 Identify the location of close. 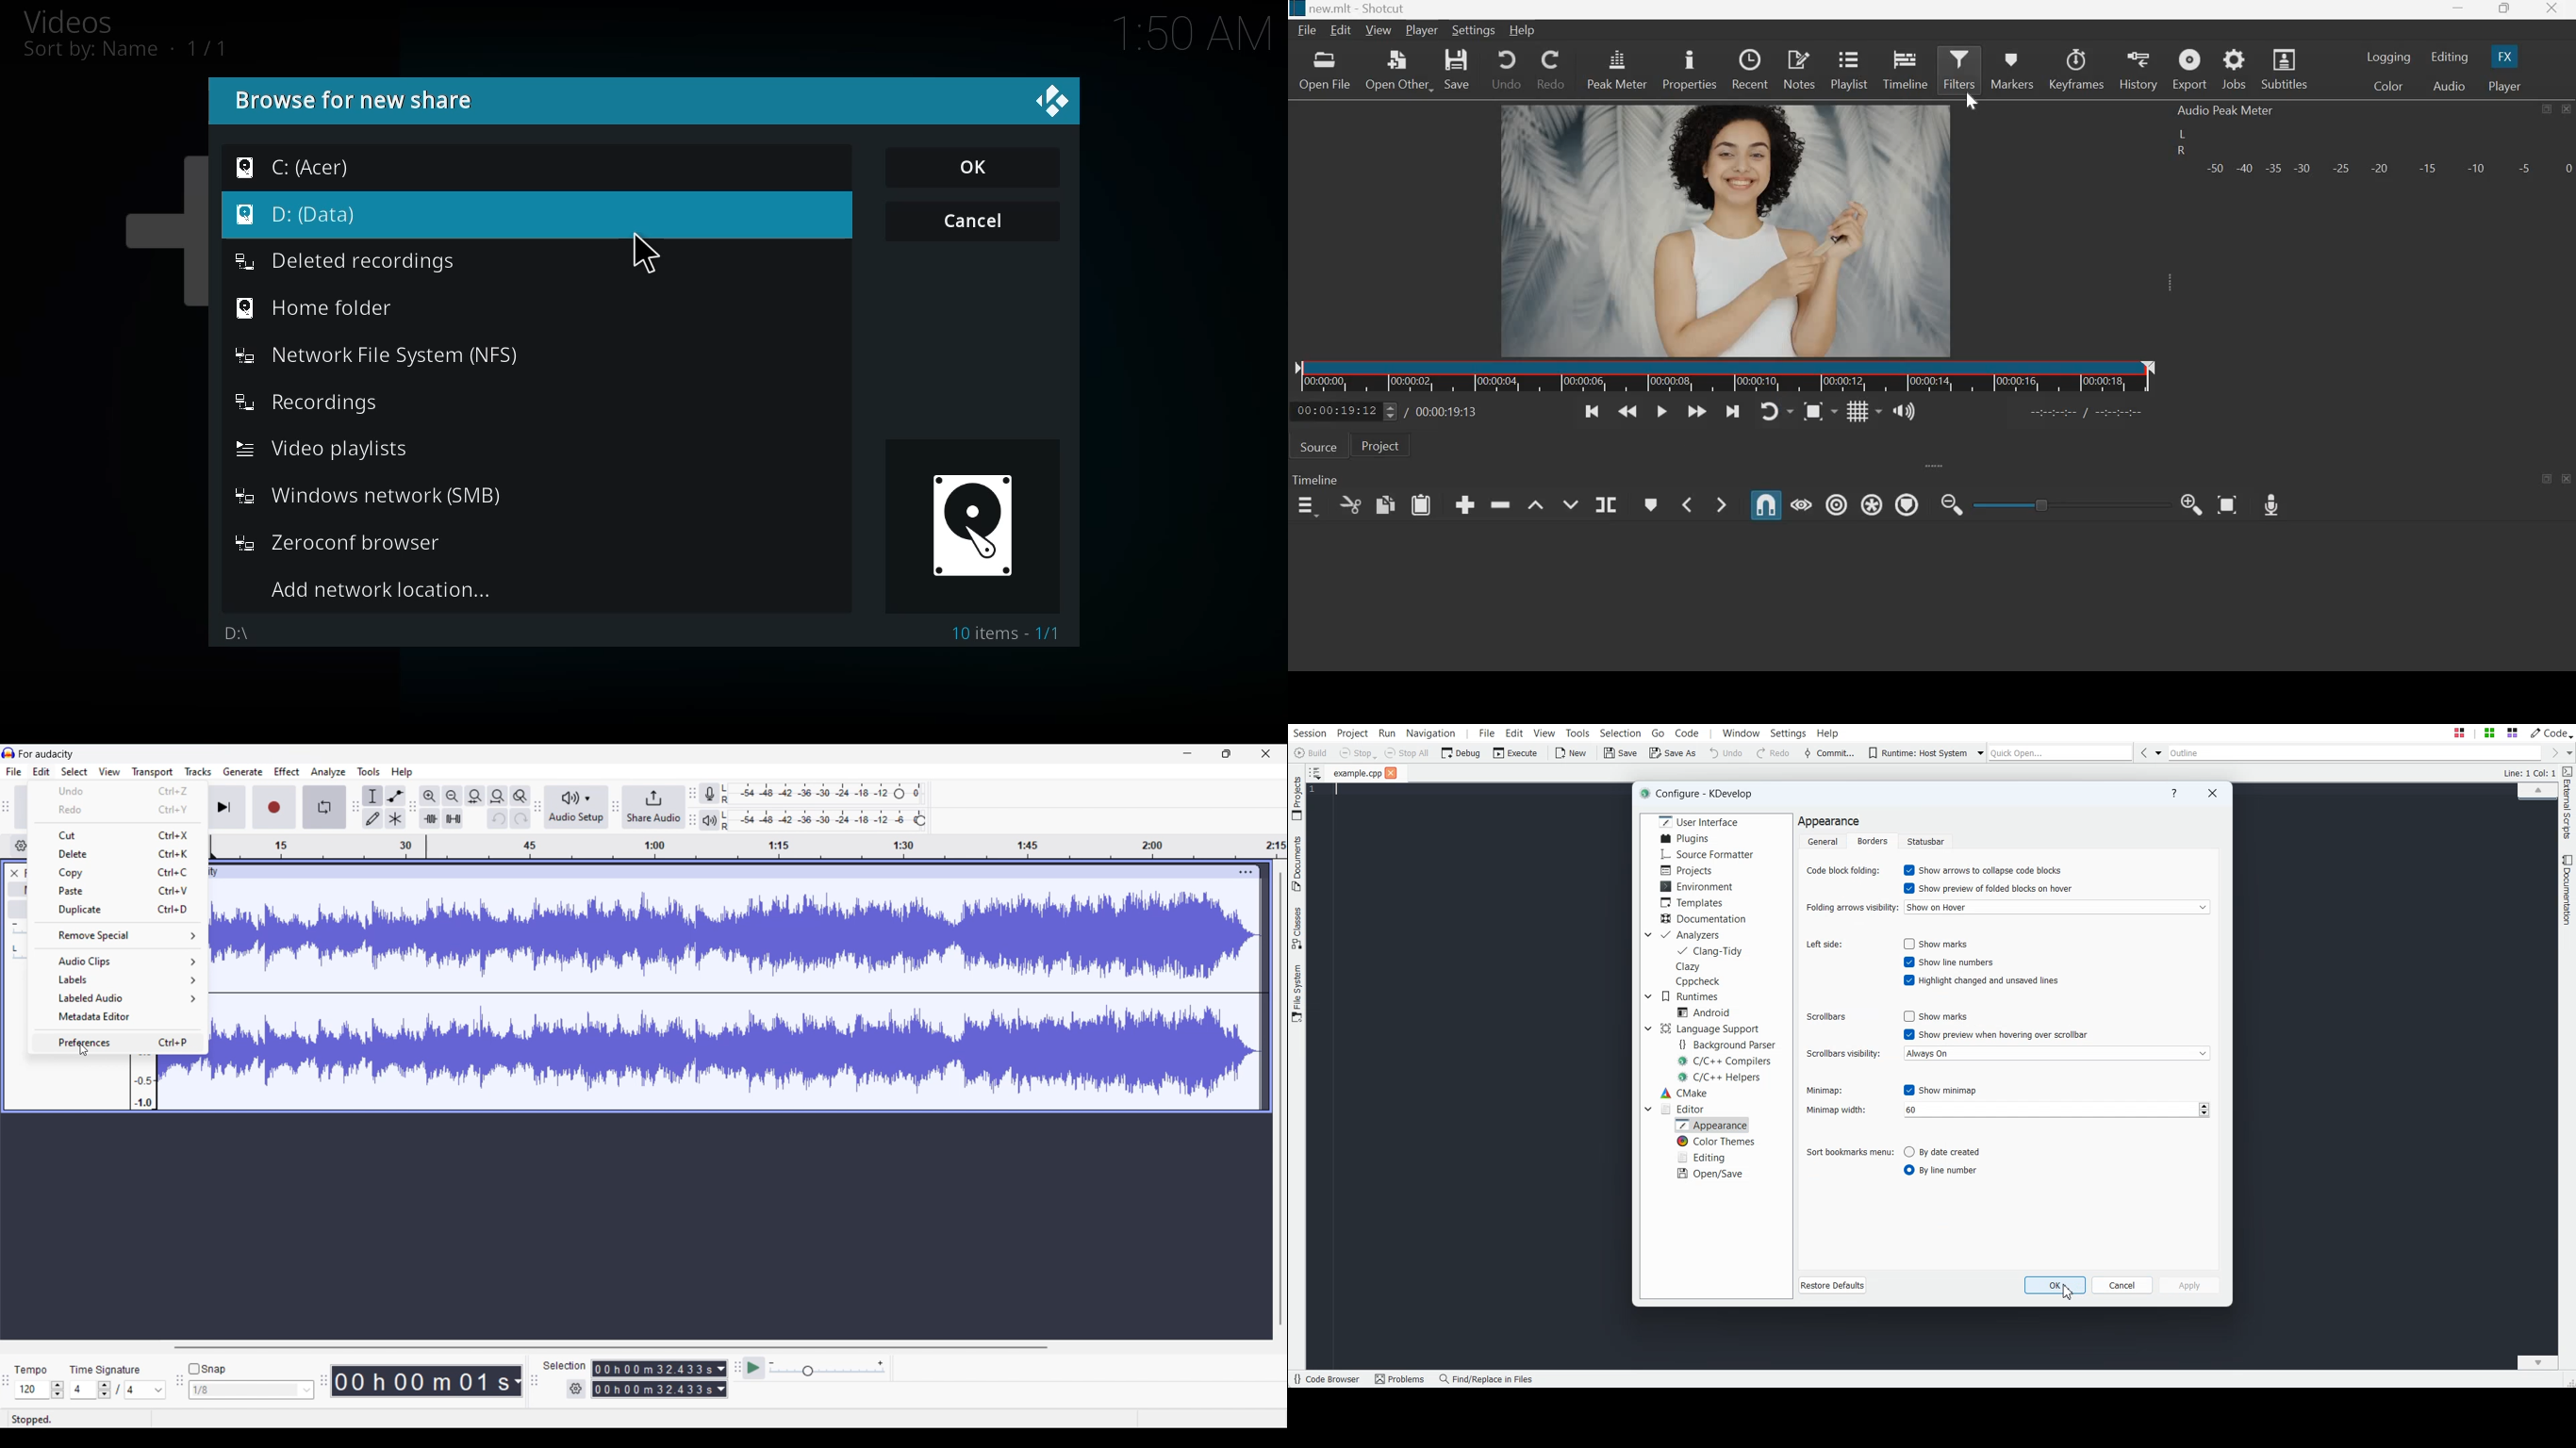
(1050, 102).